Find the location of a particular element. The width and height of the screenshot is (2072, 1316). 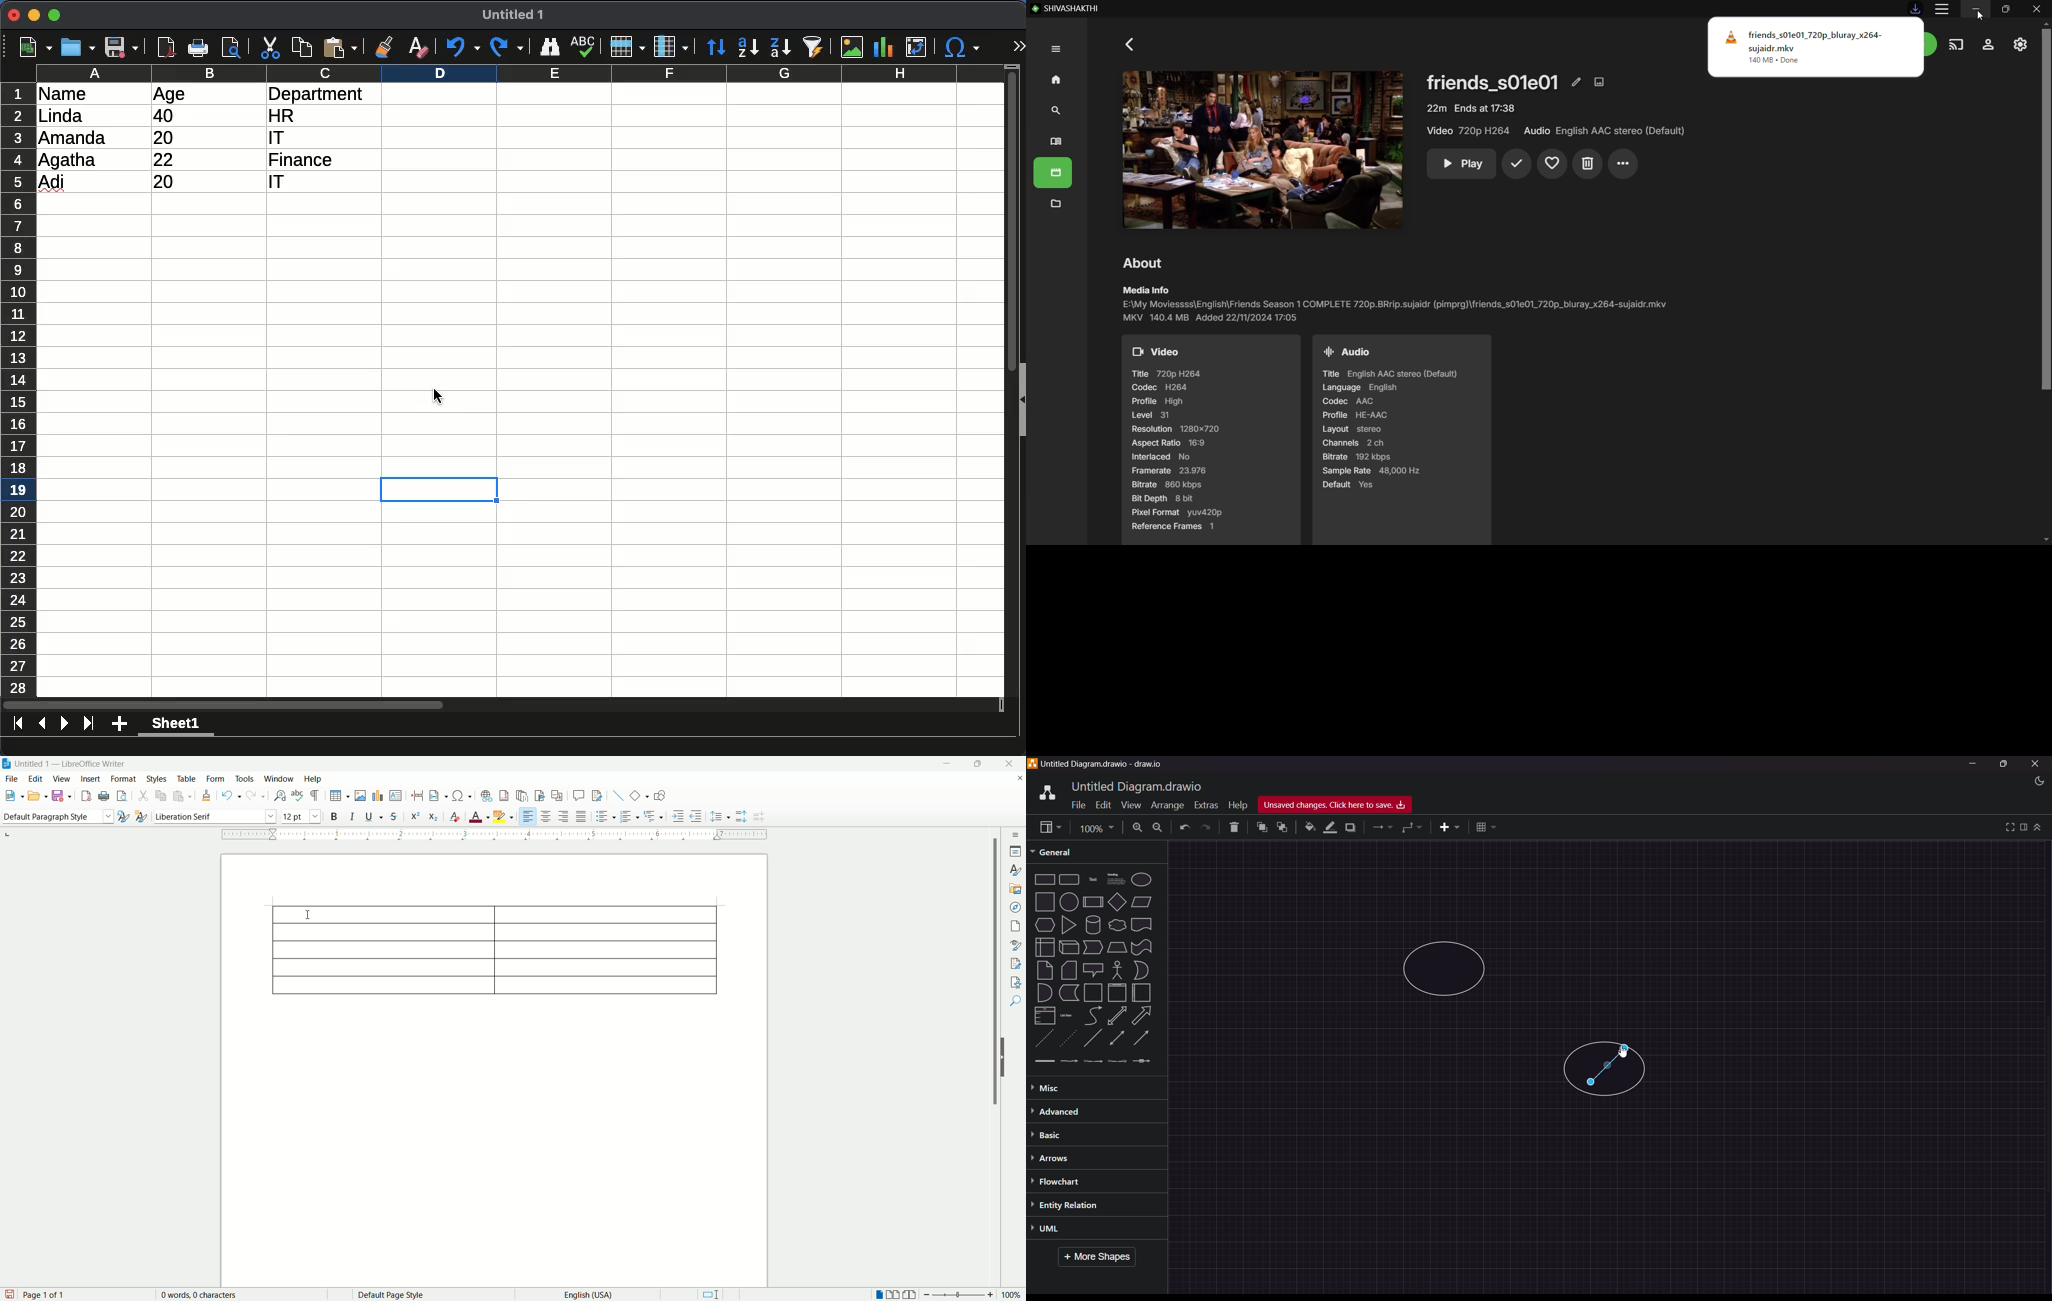

collapse/expand is located at coordinates (2039, 828).